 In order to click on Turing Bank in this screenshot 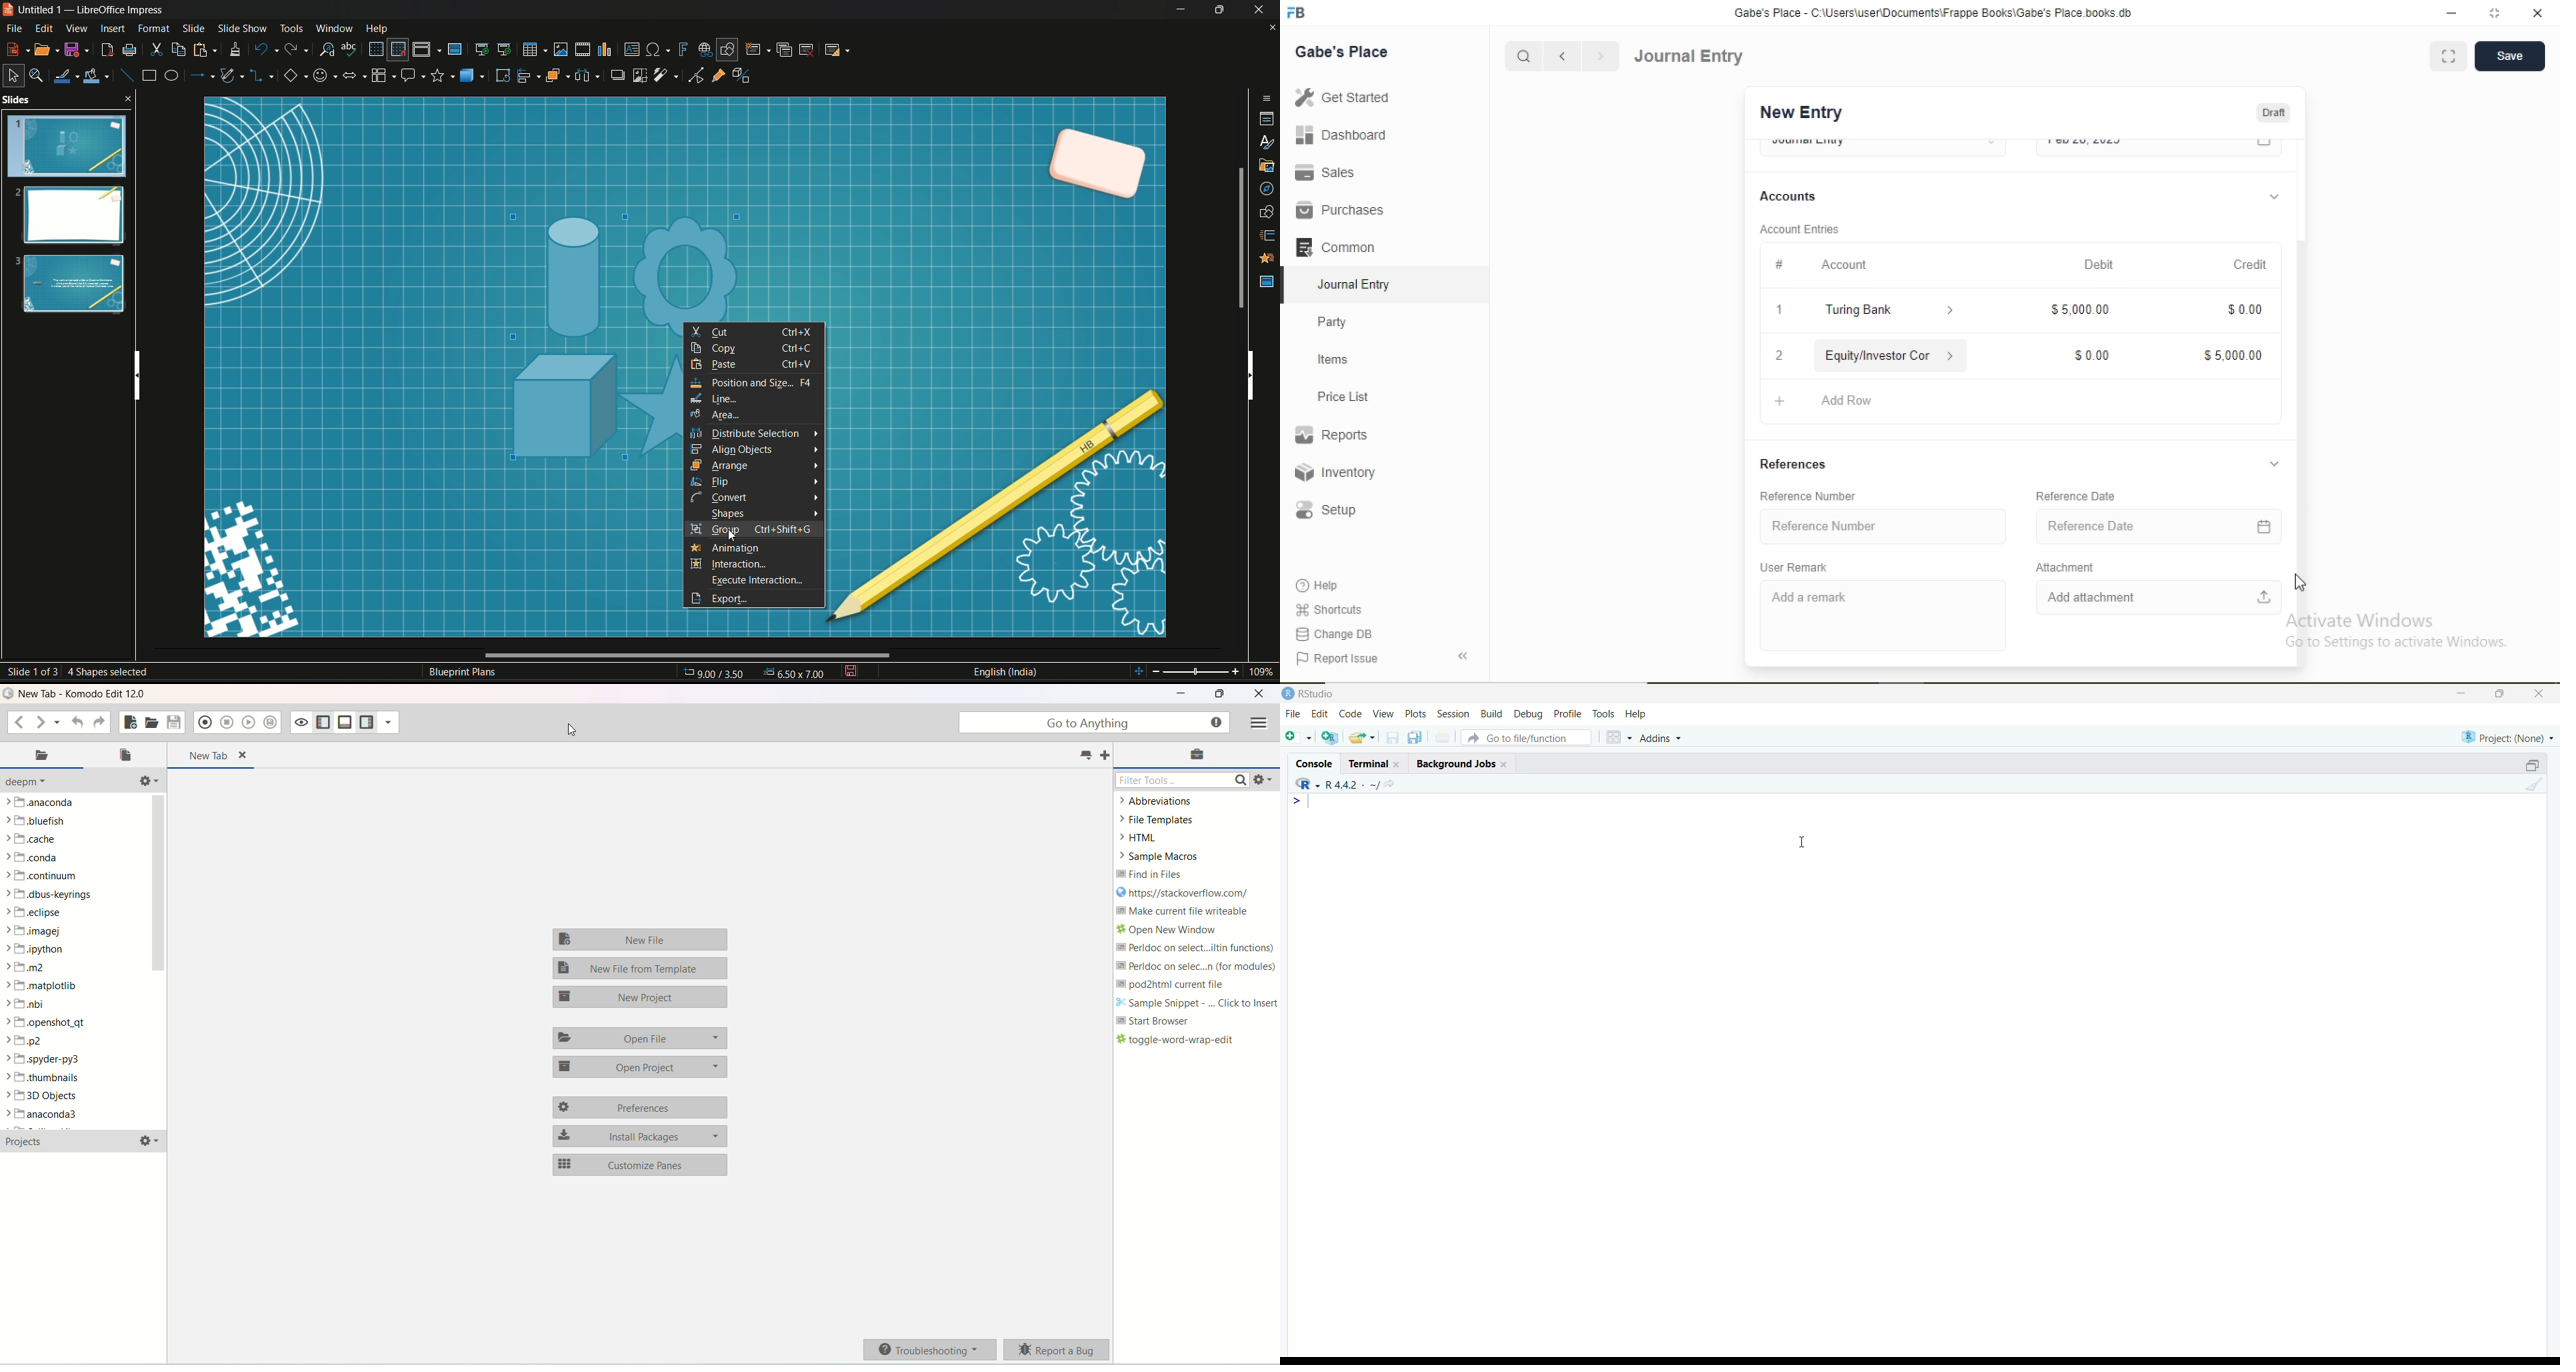, I will do `click(1859, 311)`.